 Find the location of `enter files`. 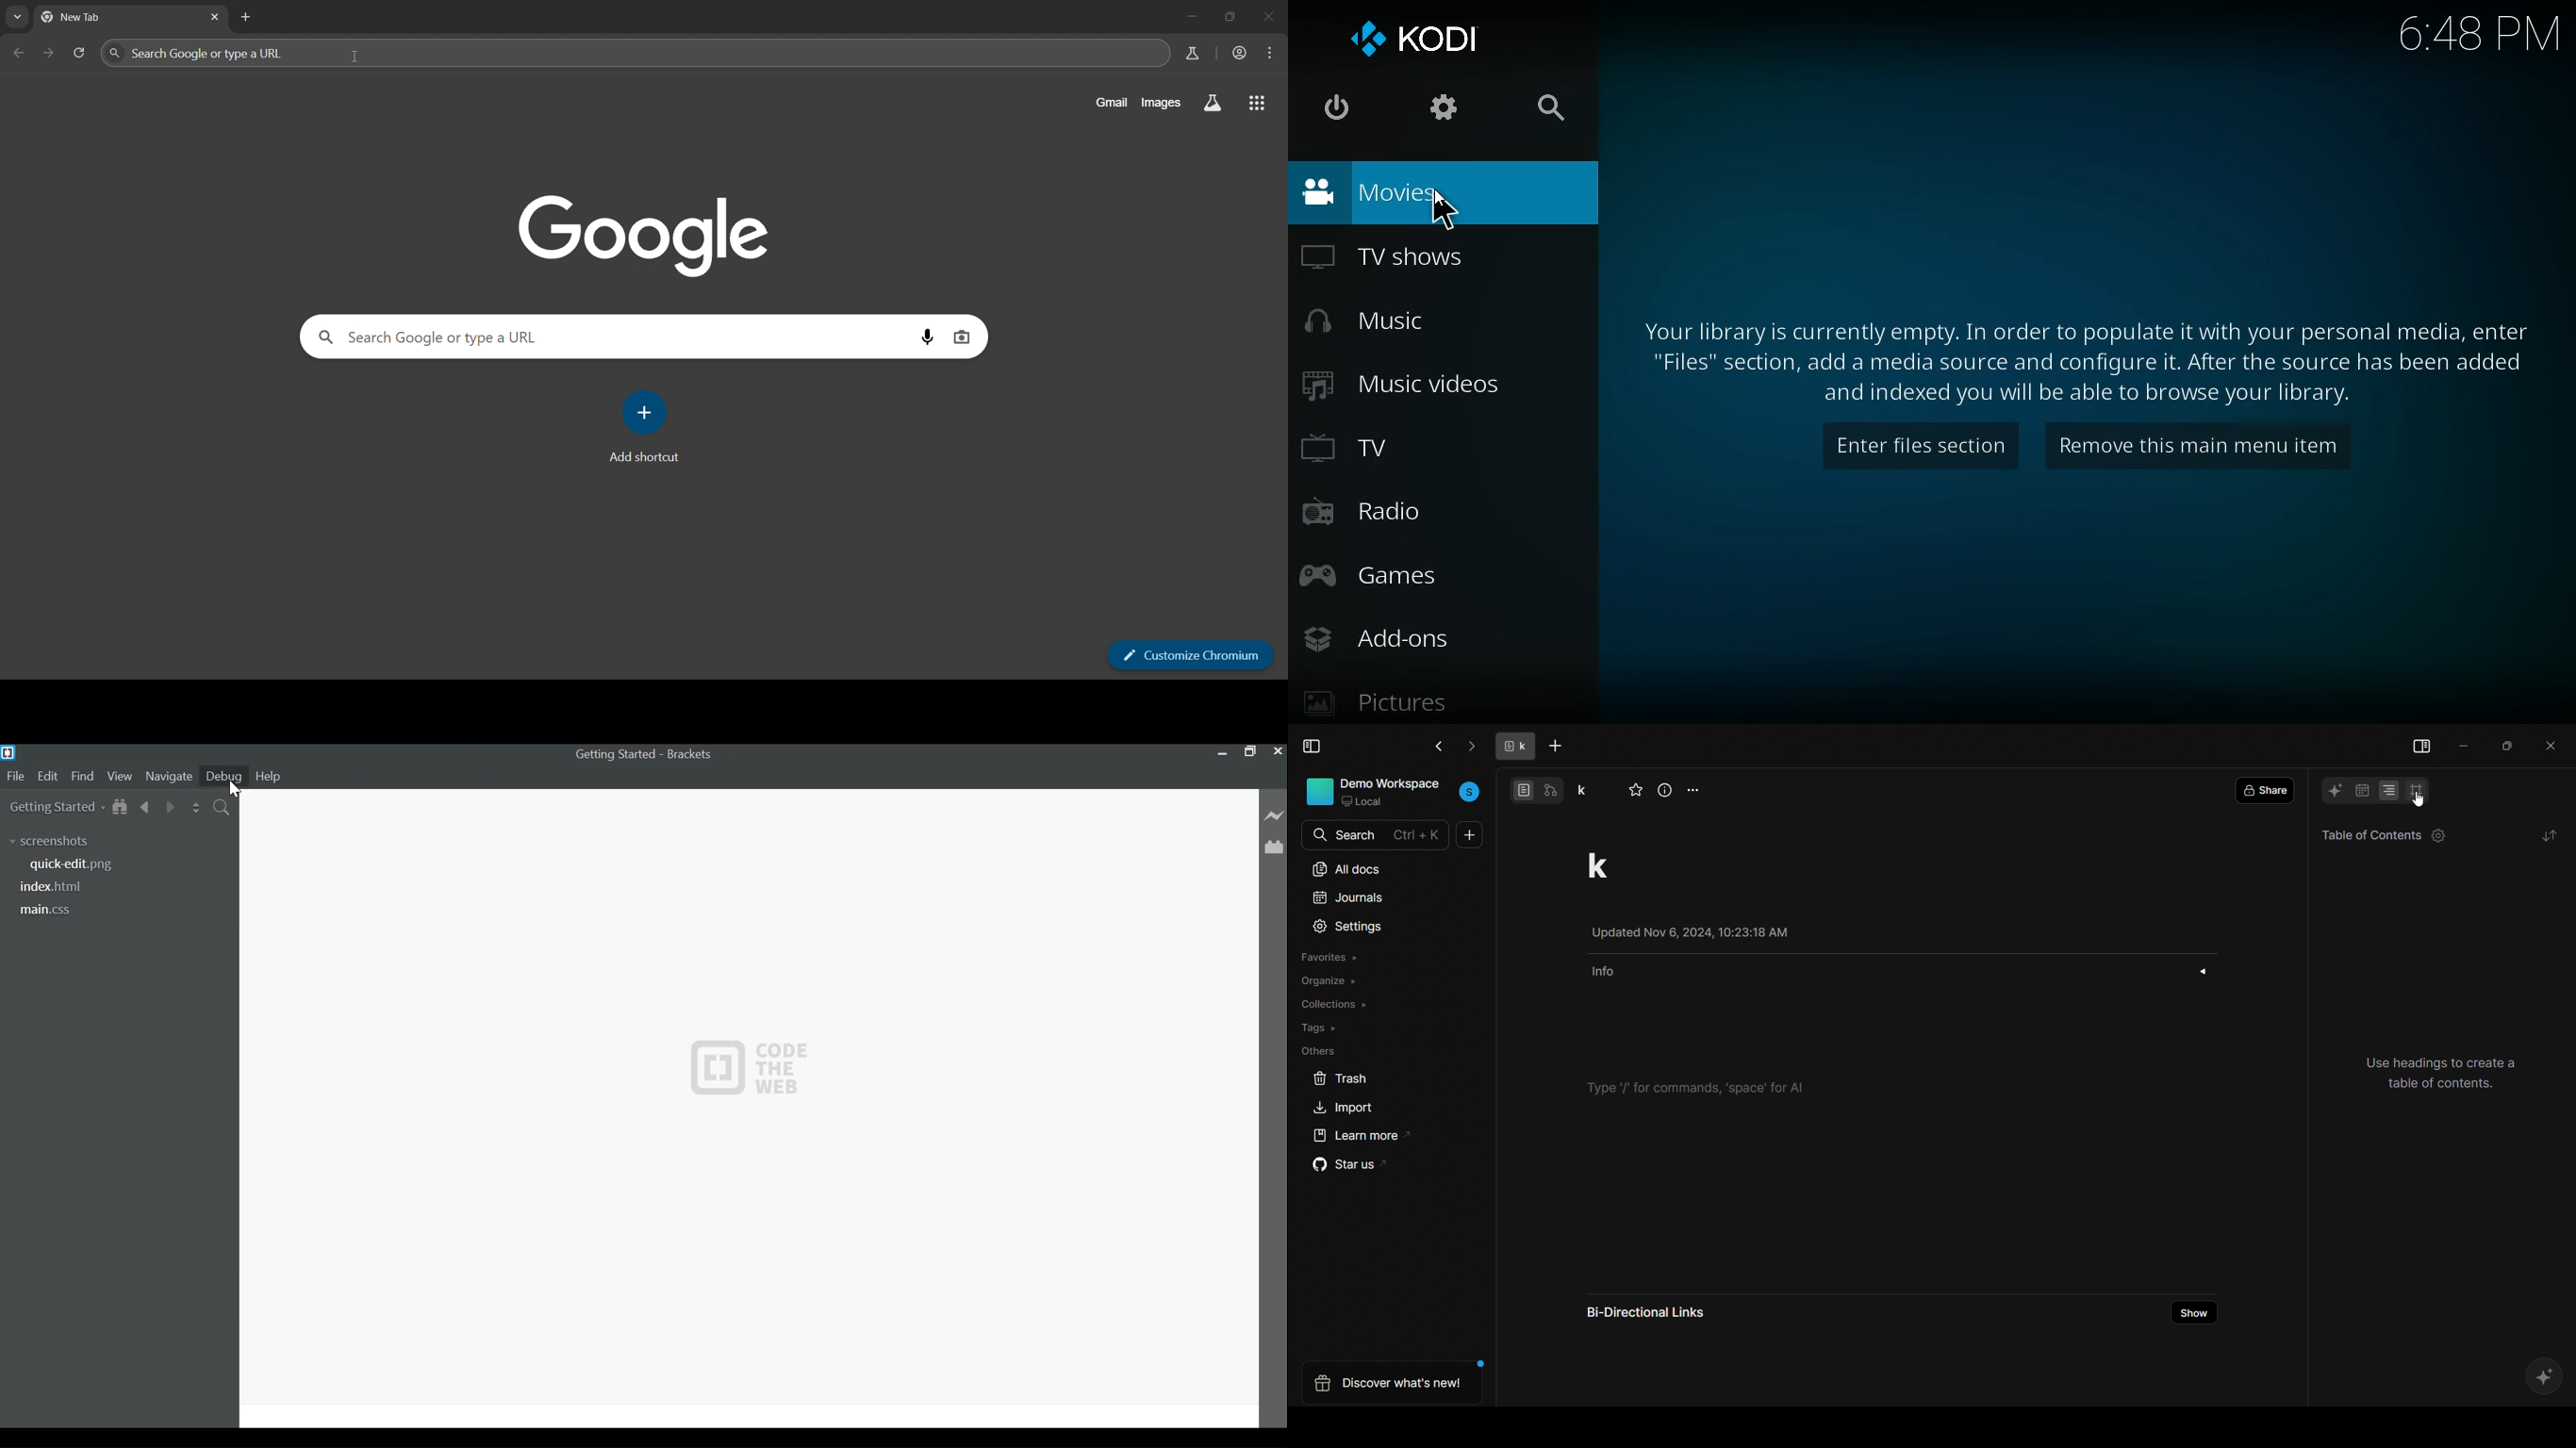

enter files is located at coordinates (1924, 446).